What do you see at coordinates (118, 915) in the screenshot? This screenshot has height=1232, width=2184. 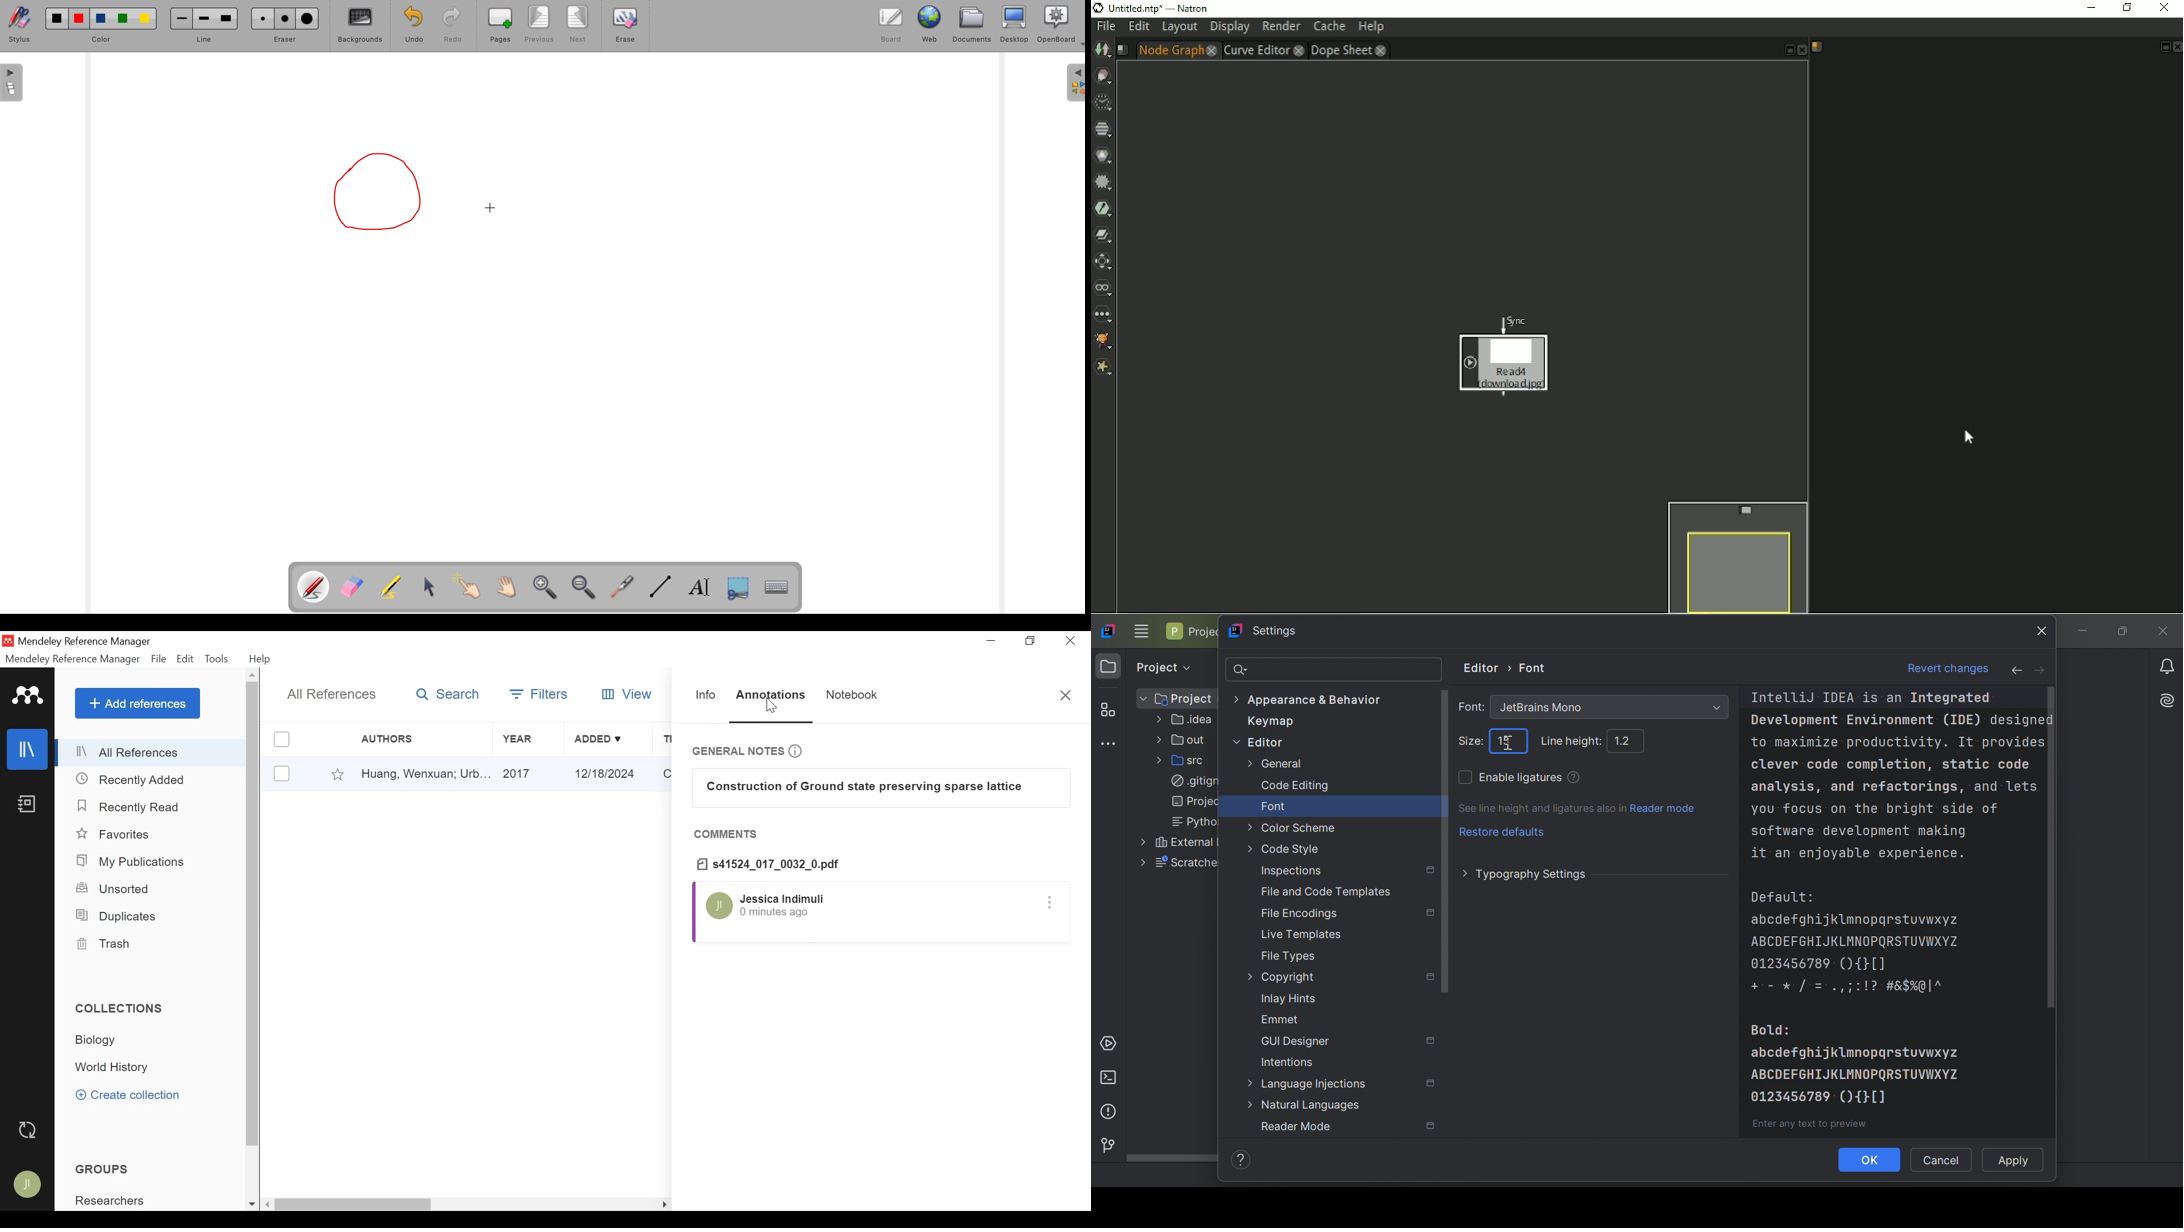 I see `Duplicates` at bounding box center [118, 915].